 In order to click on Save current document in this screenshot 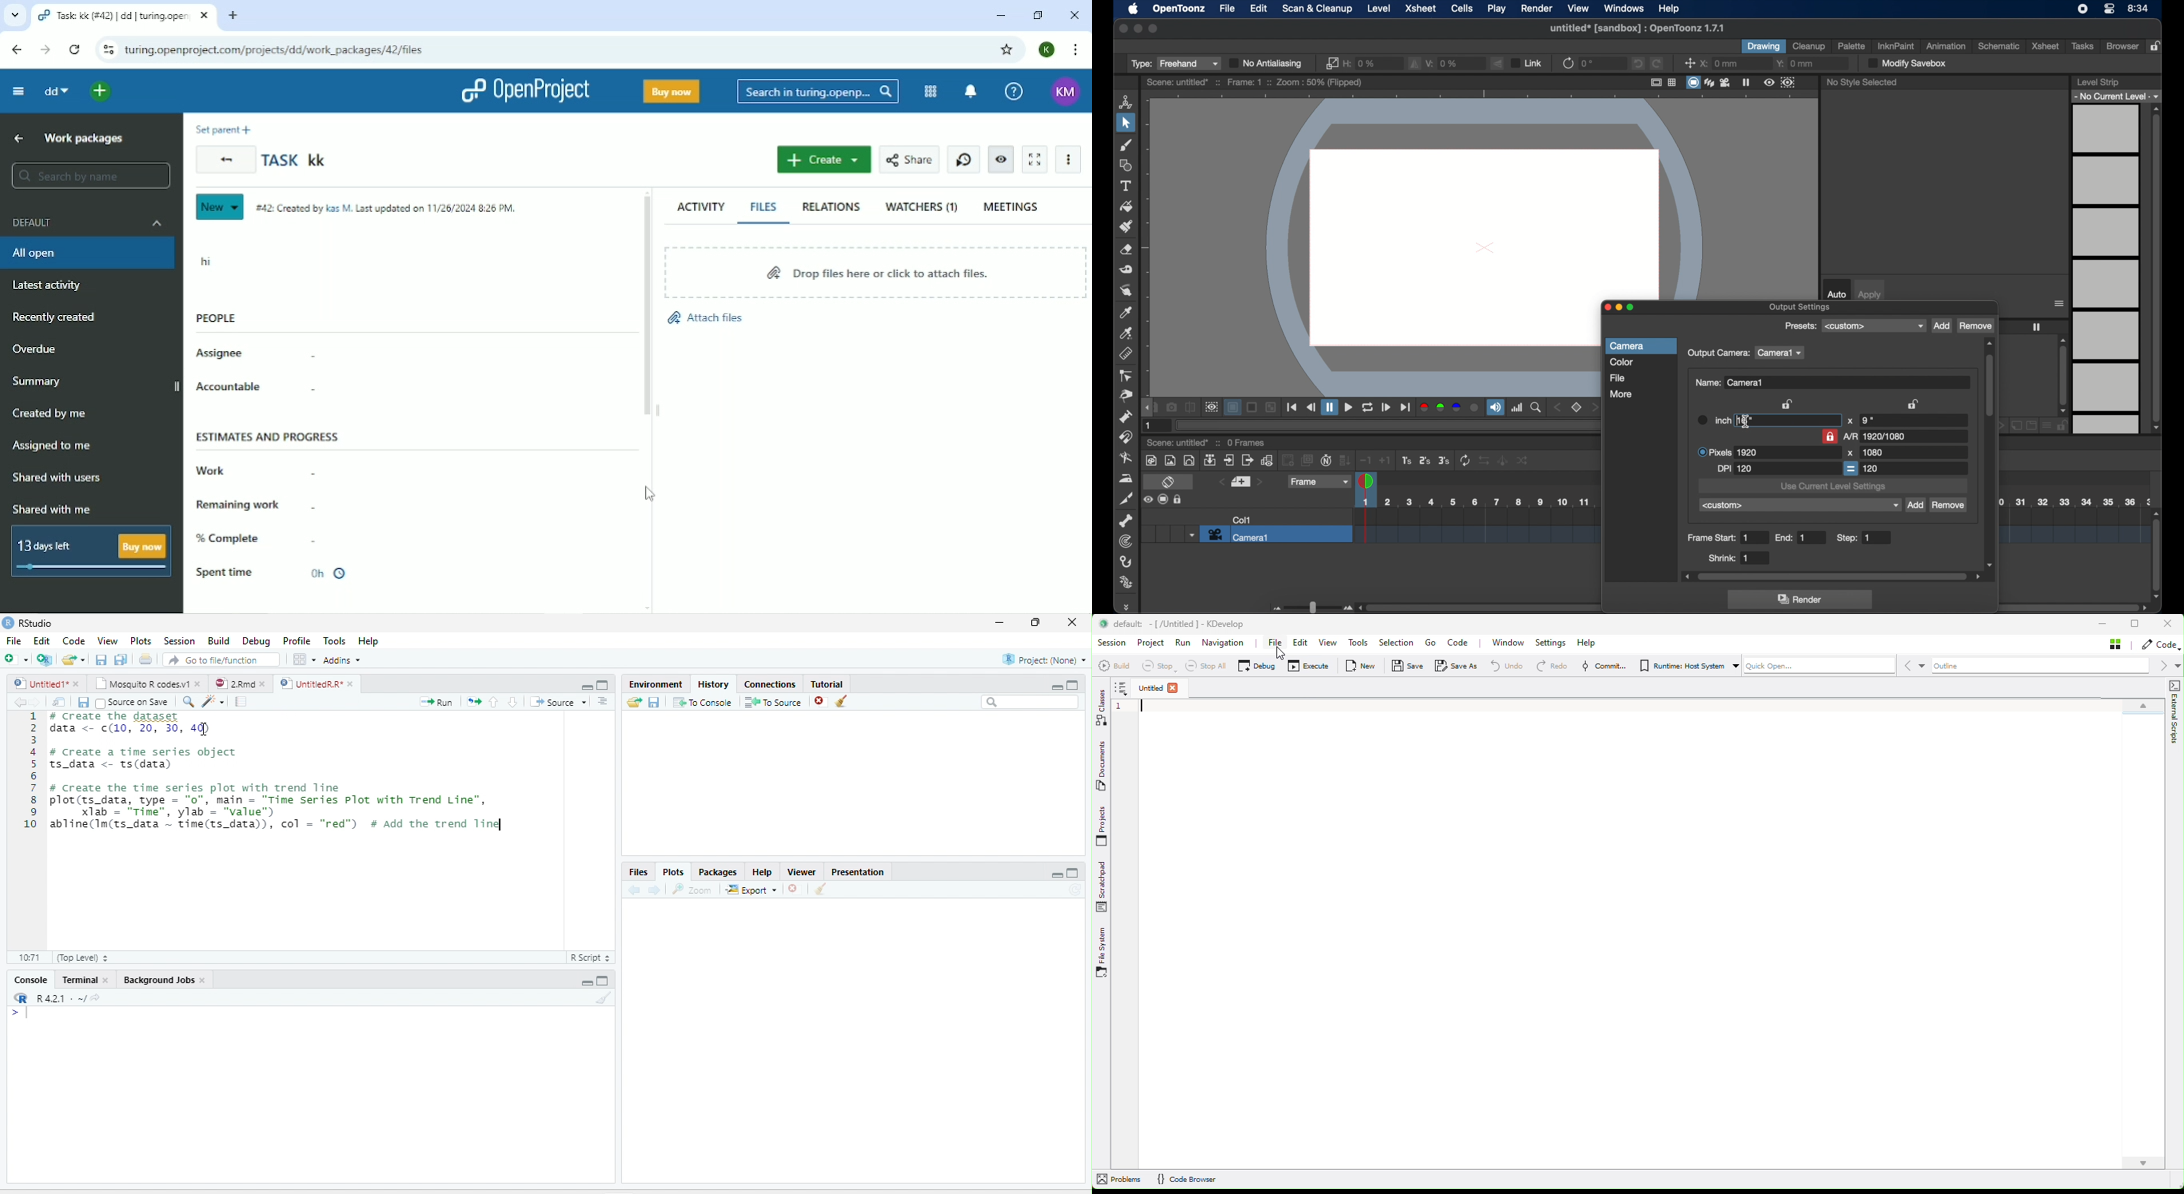, I will do `click(101, 659)`.